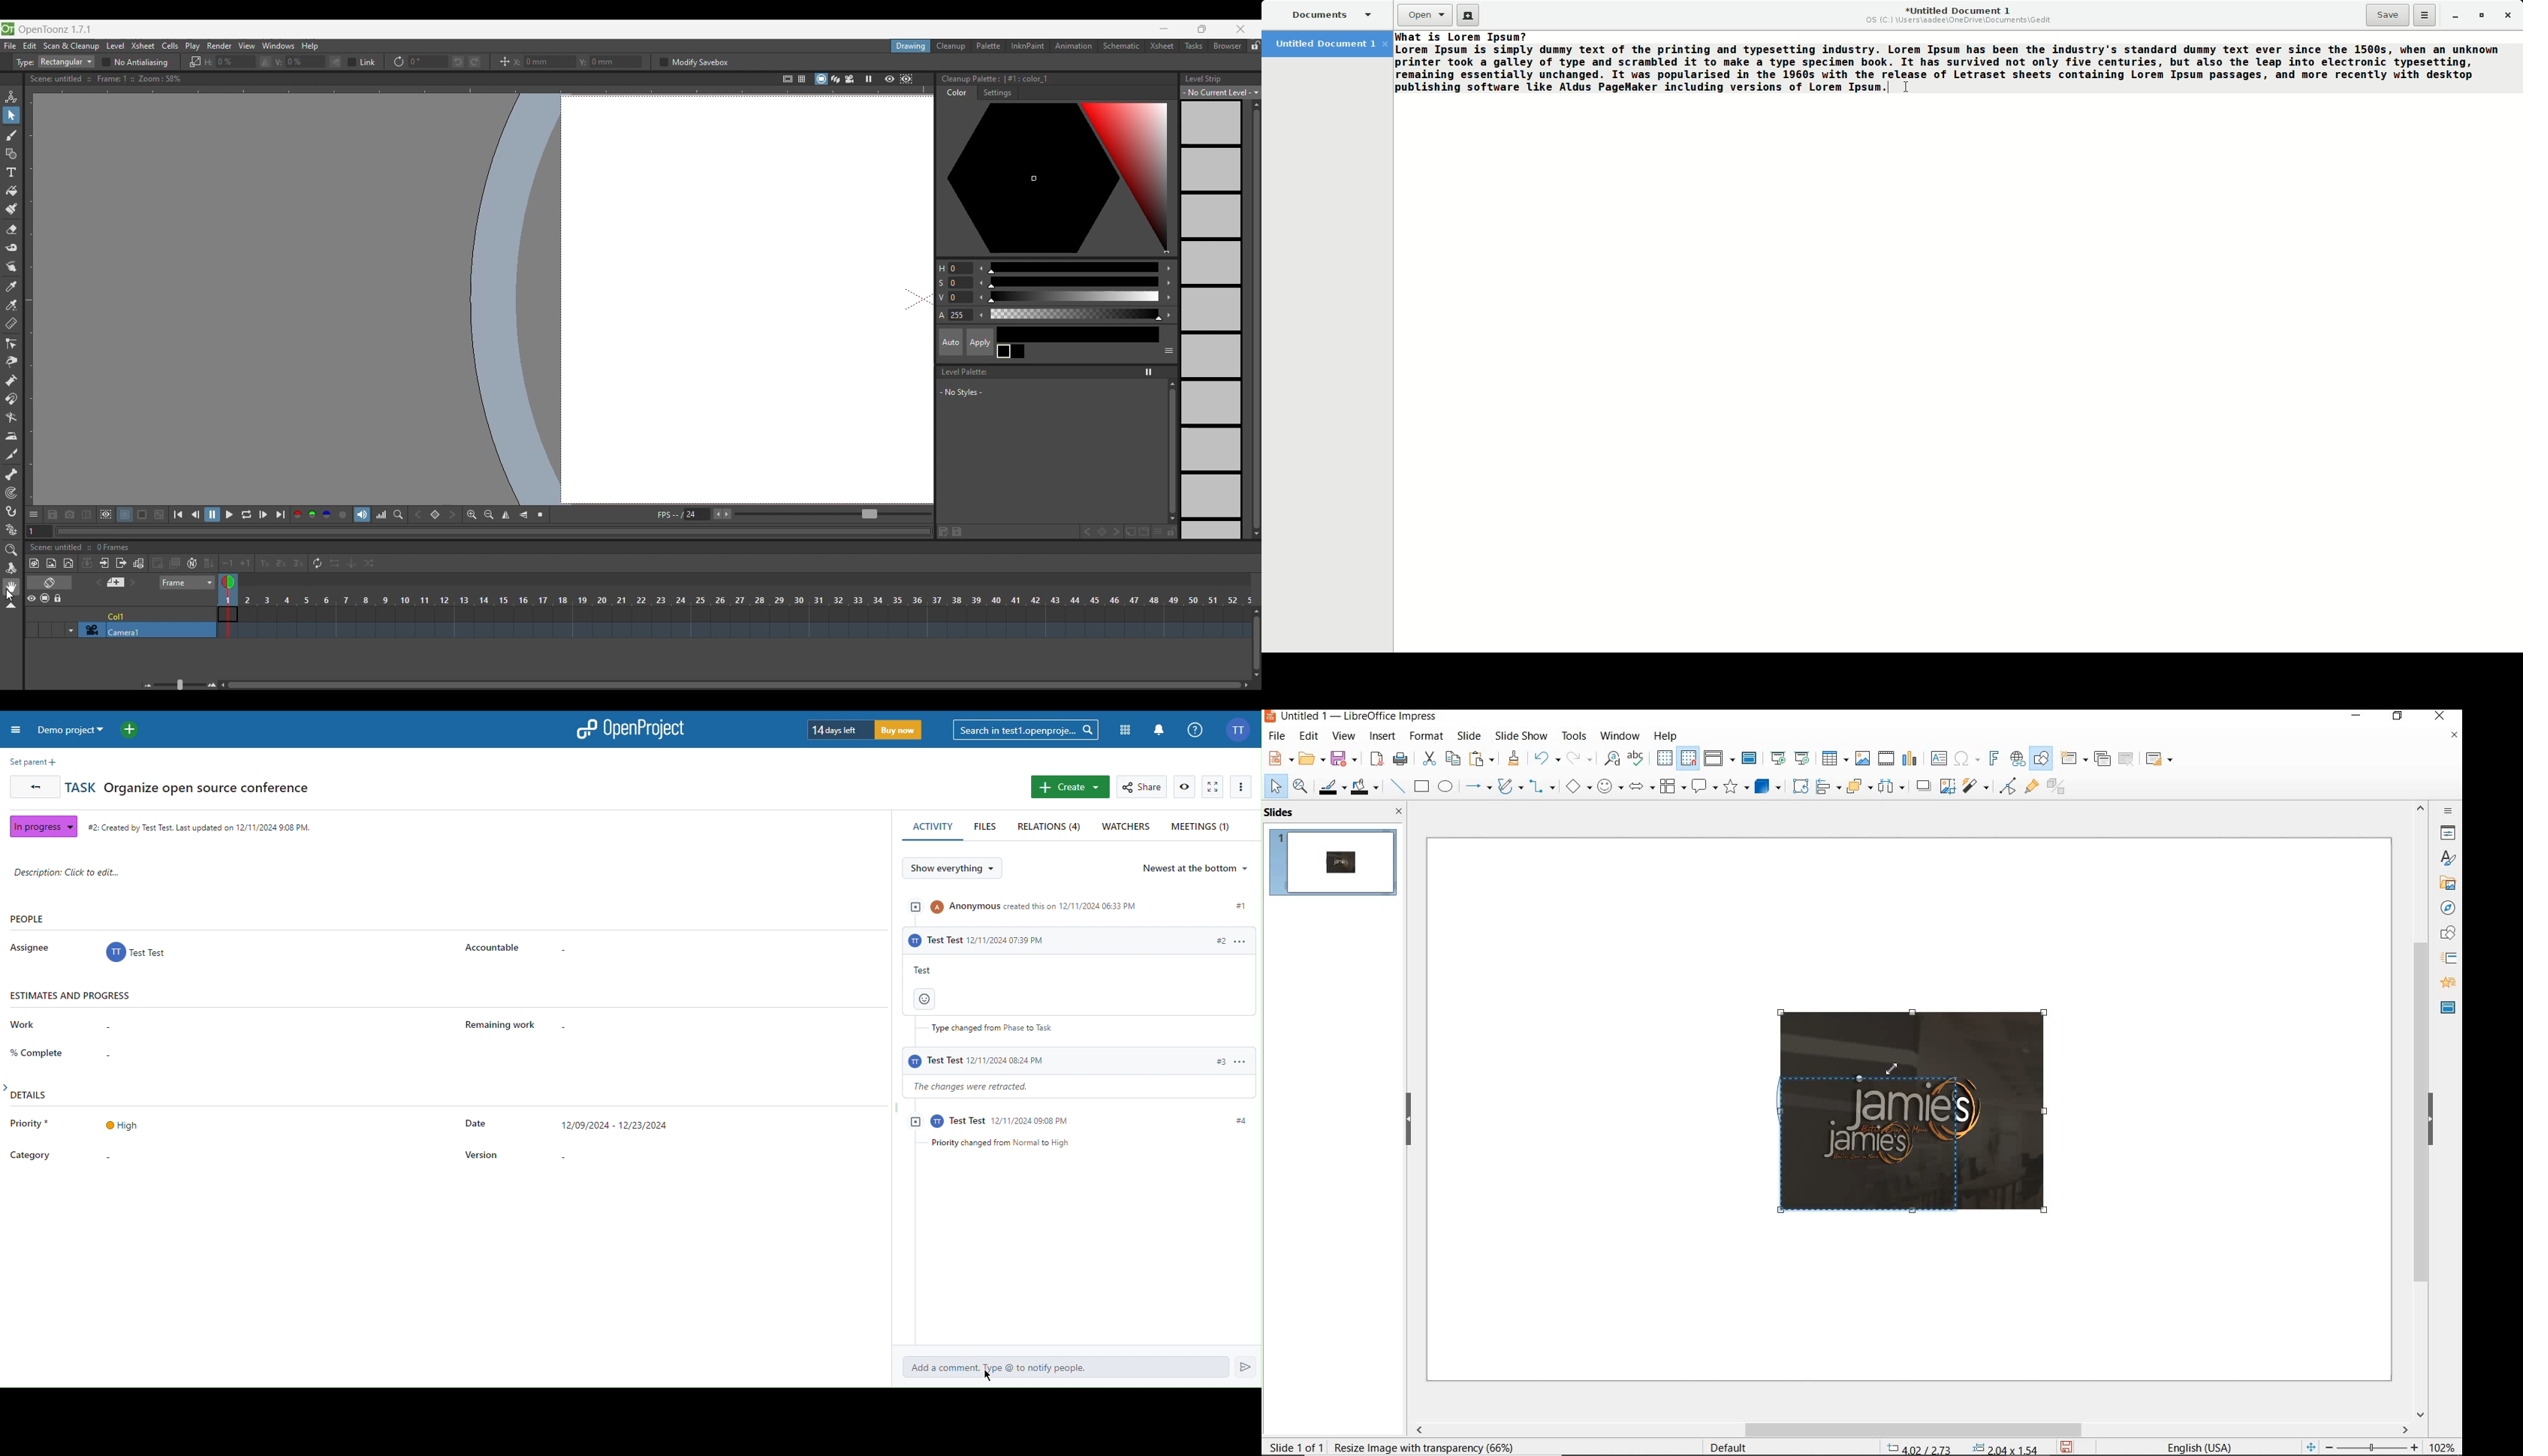 This screenshot has width=2548, height=1456. Describe the element at coordinates (11, 380) in the screenshot. I see `Pump tool` at that location.